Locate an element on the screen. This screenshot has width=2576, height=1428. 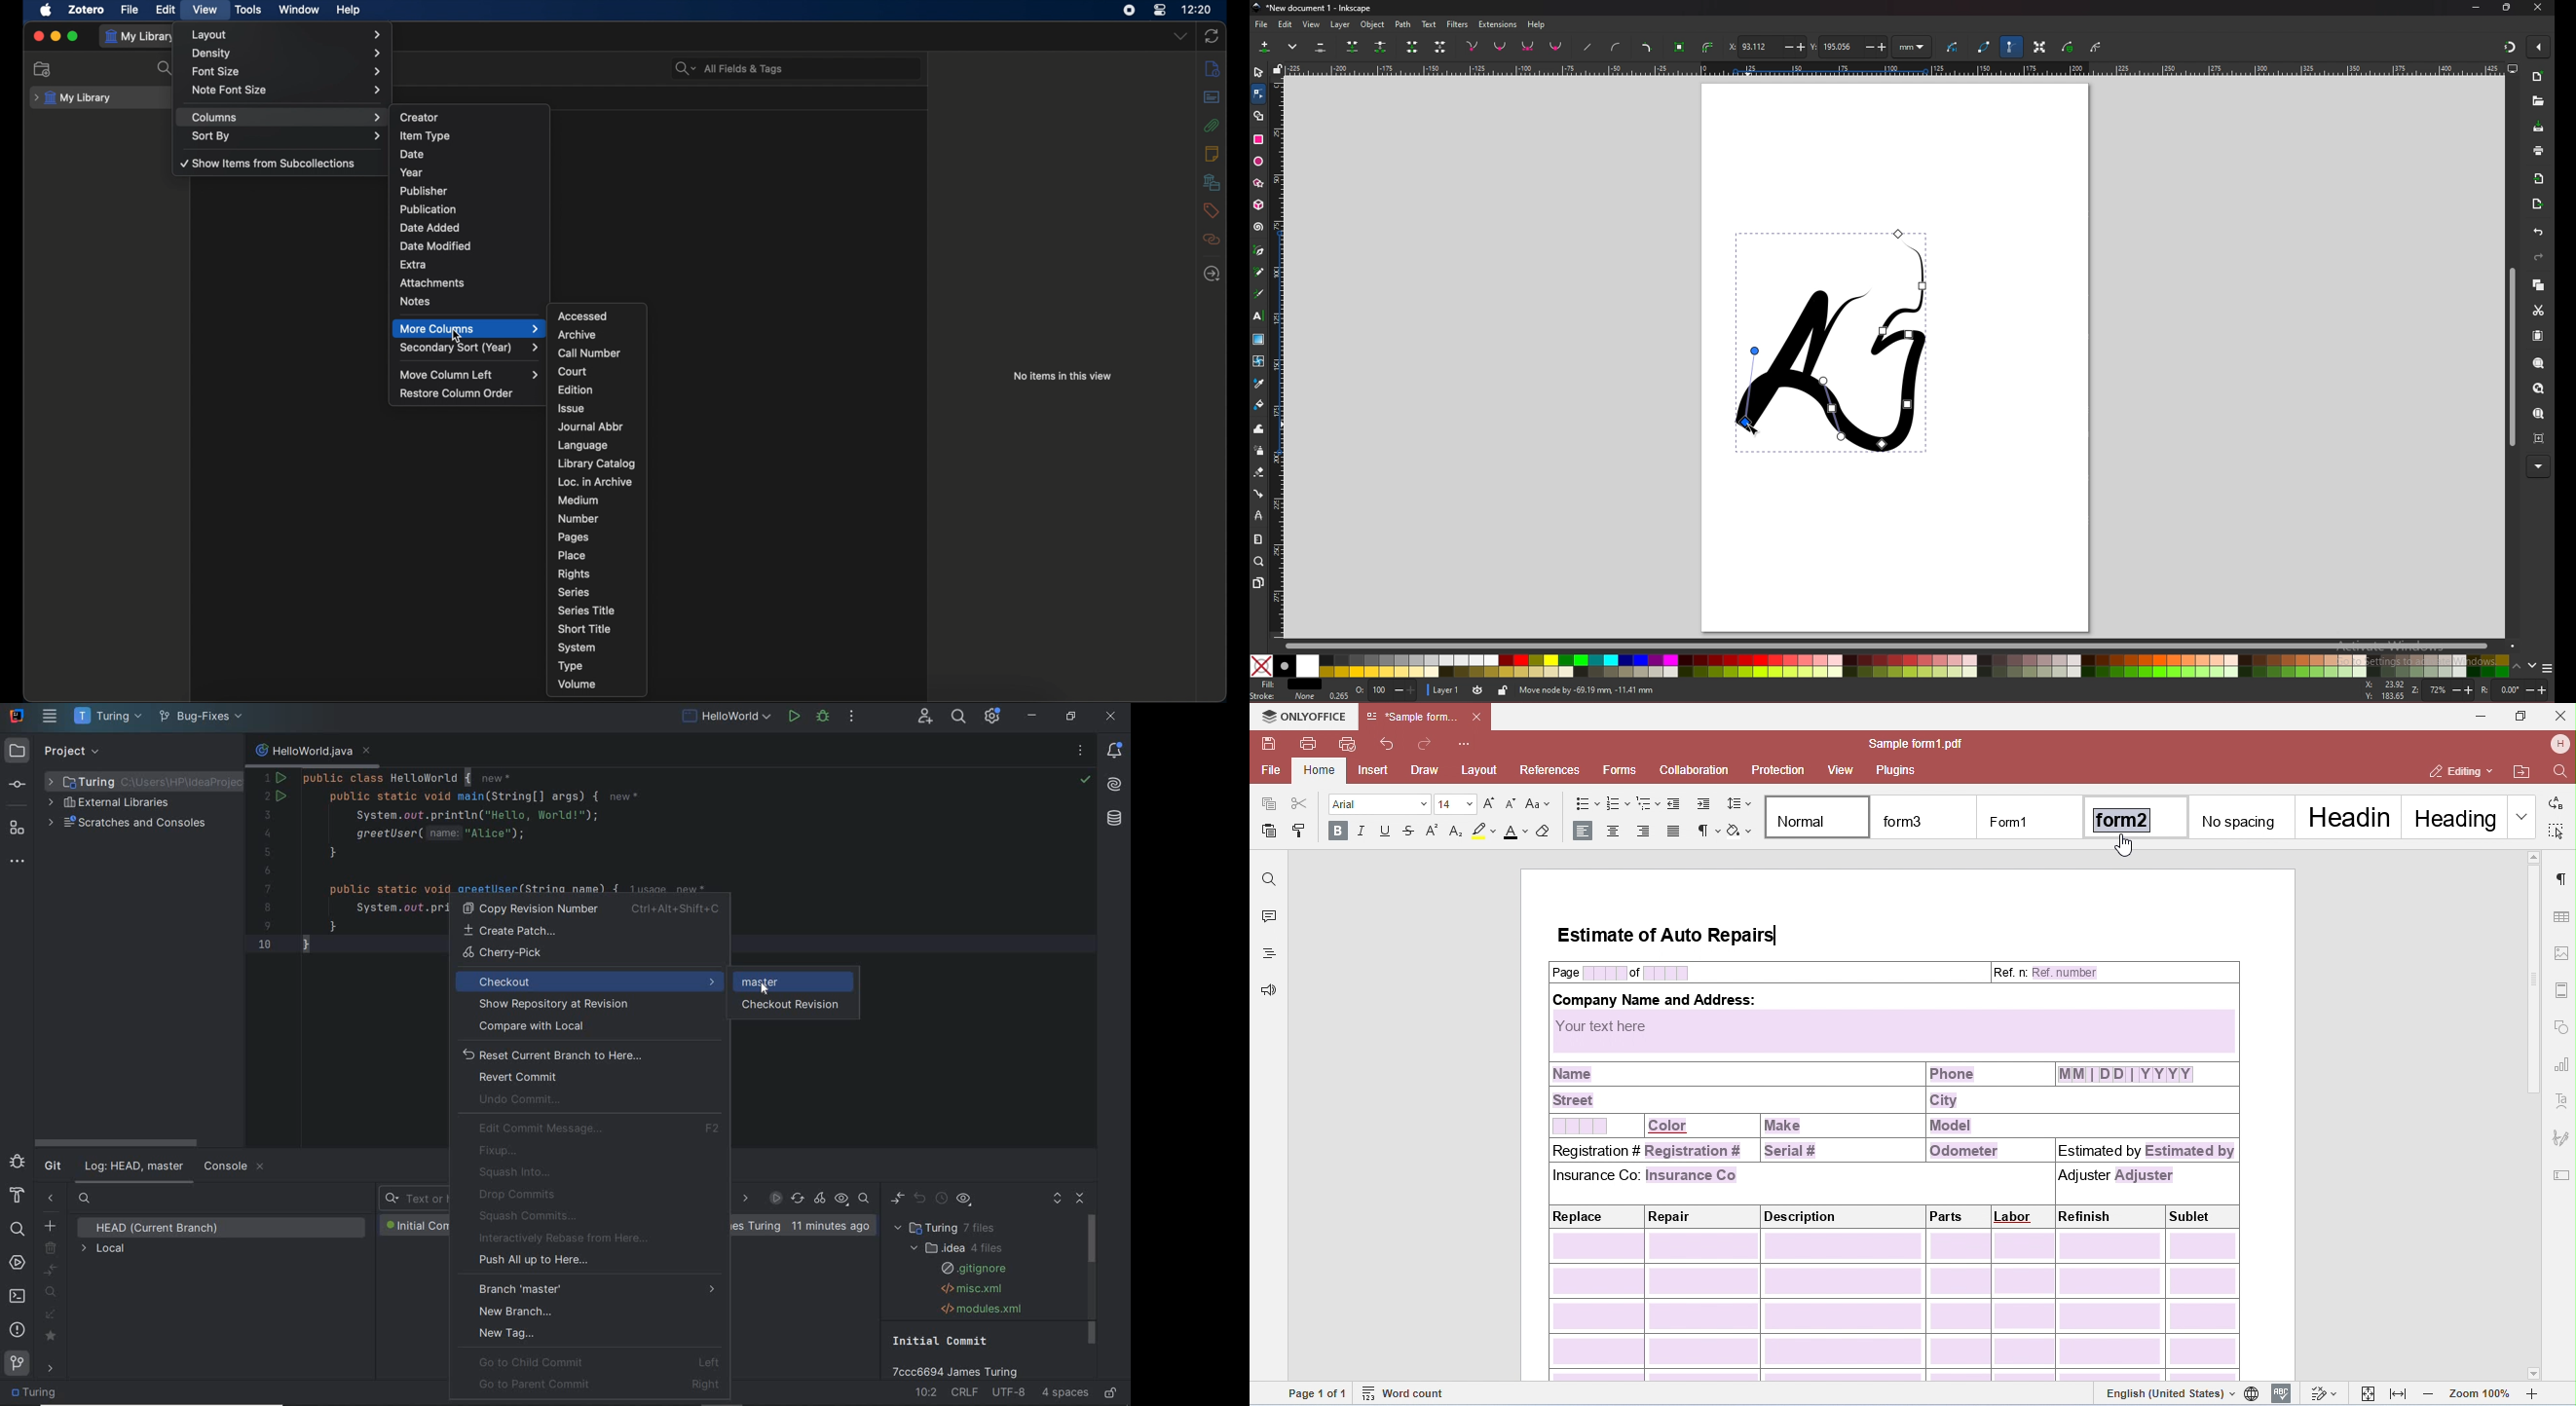
search everywhere is located at coordinates (959, 717).